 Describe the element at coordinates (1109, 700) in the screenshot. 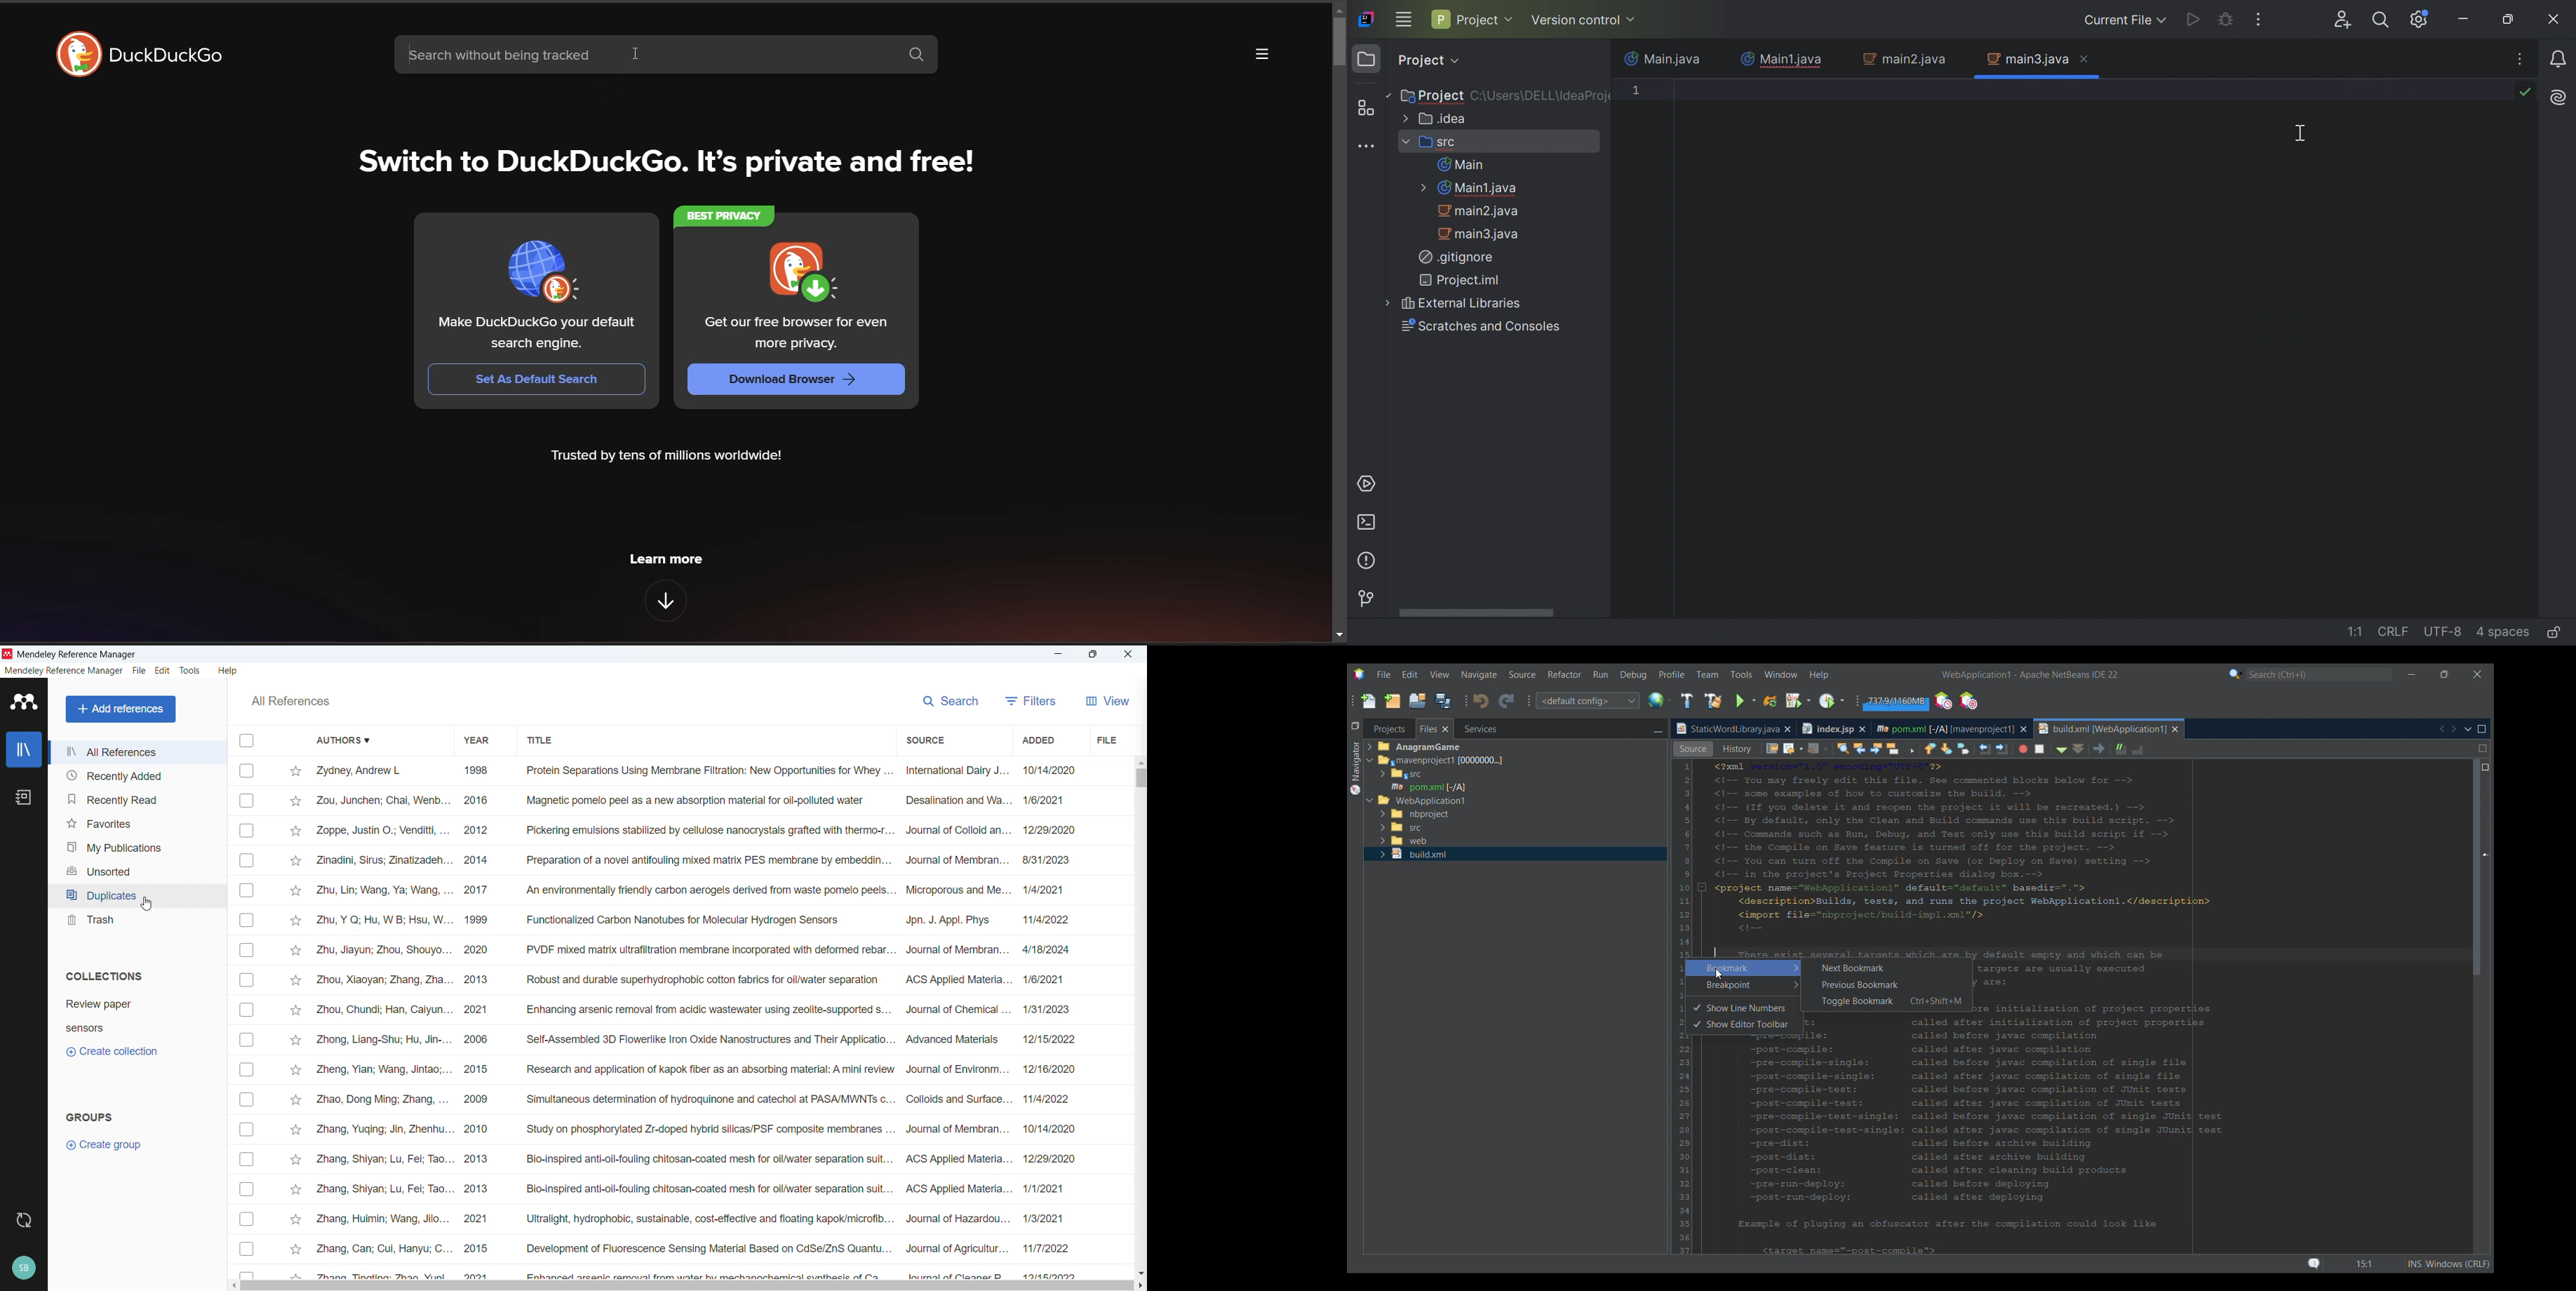

I see `View ` at that location.